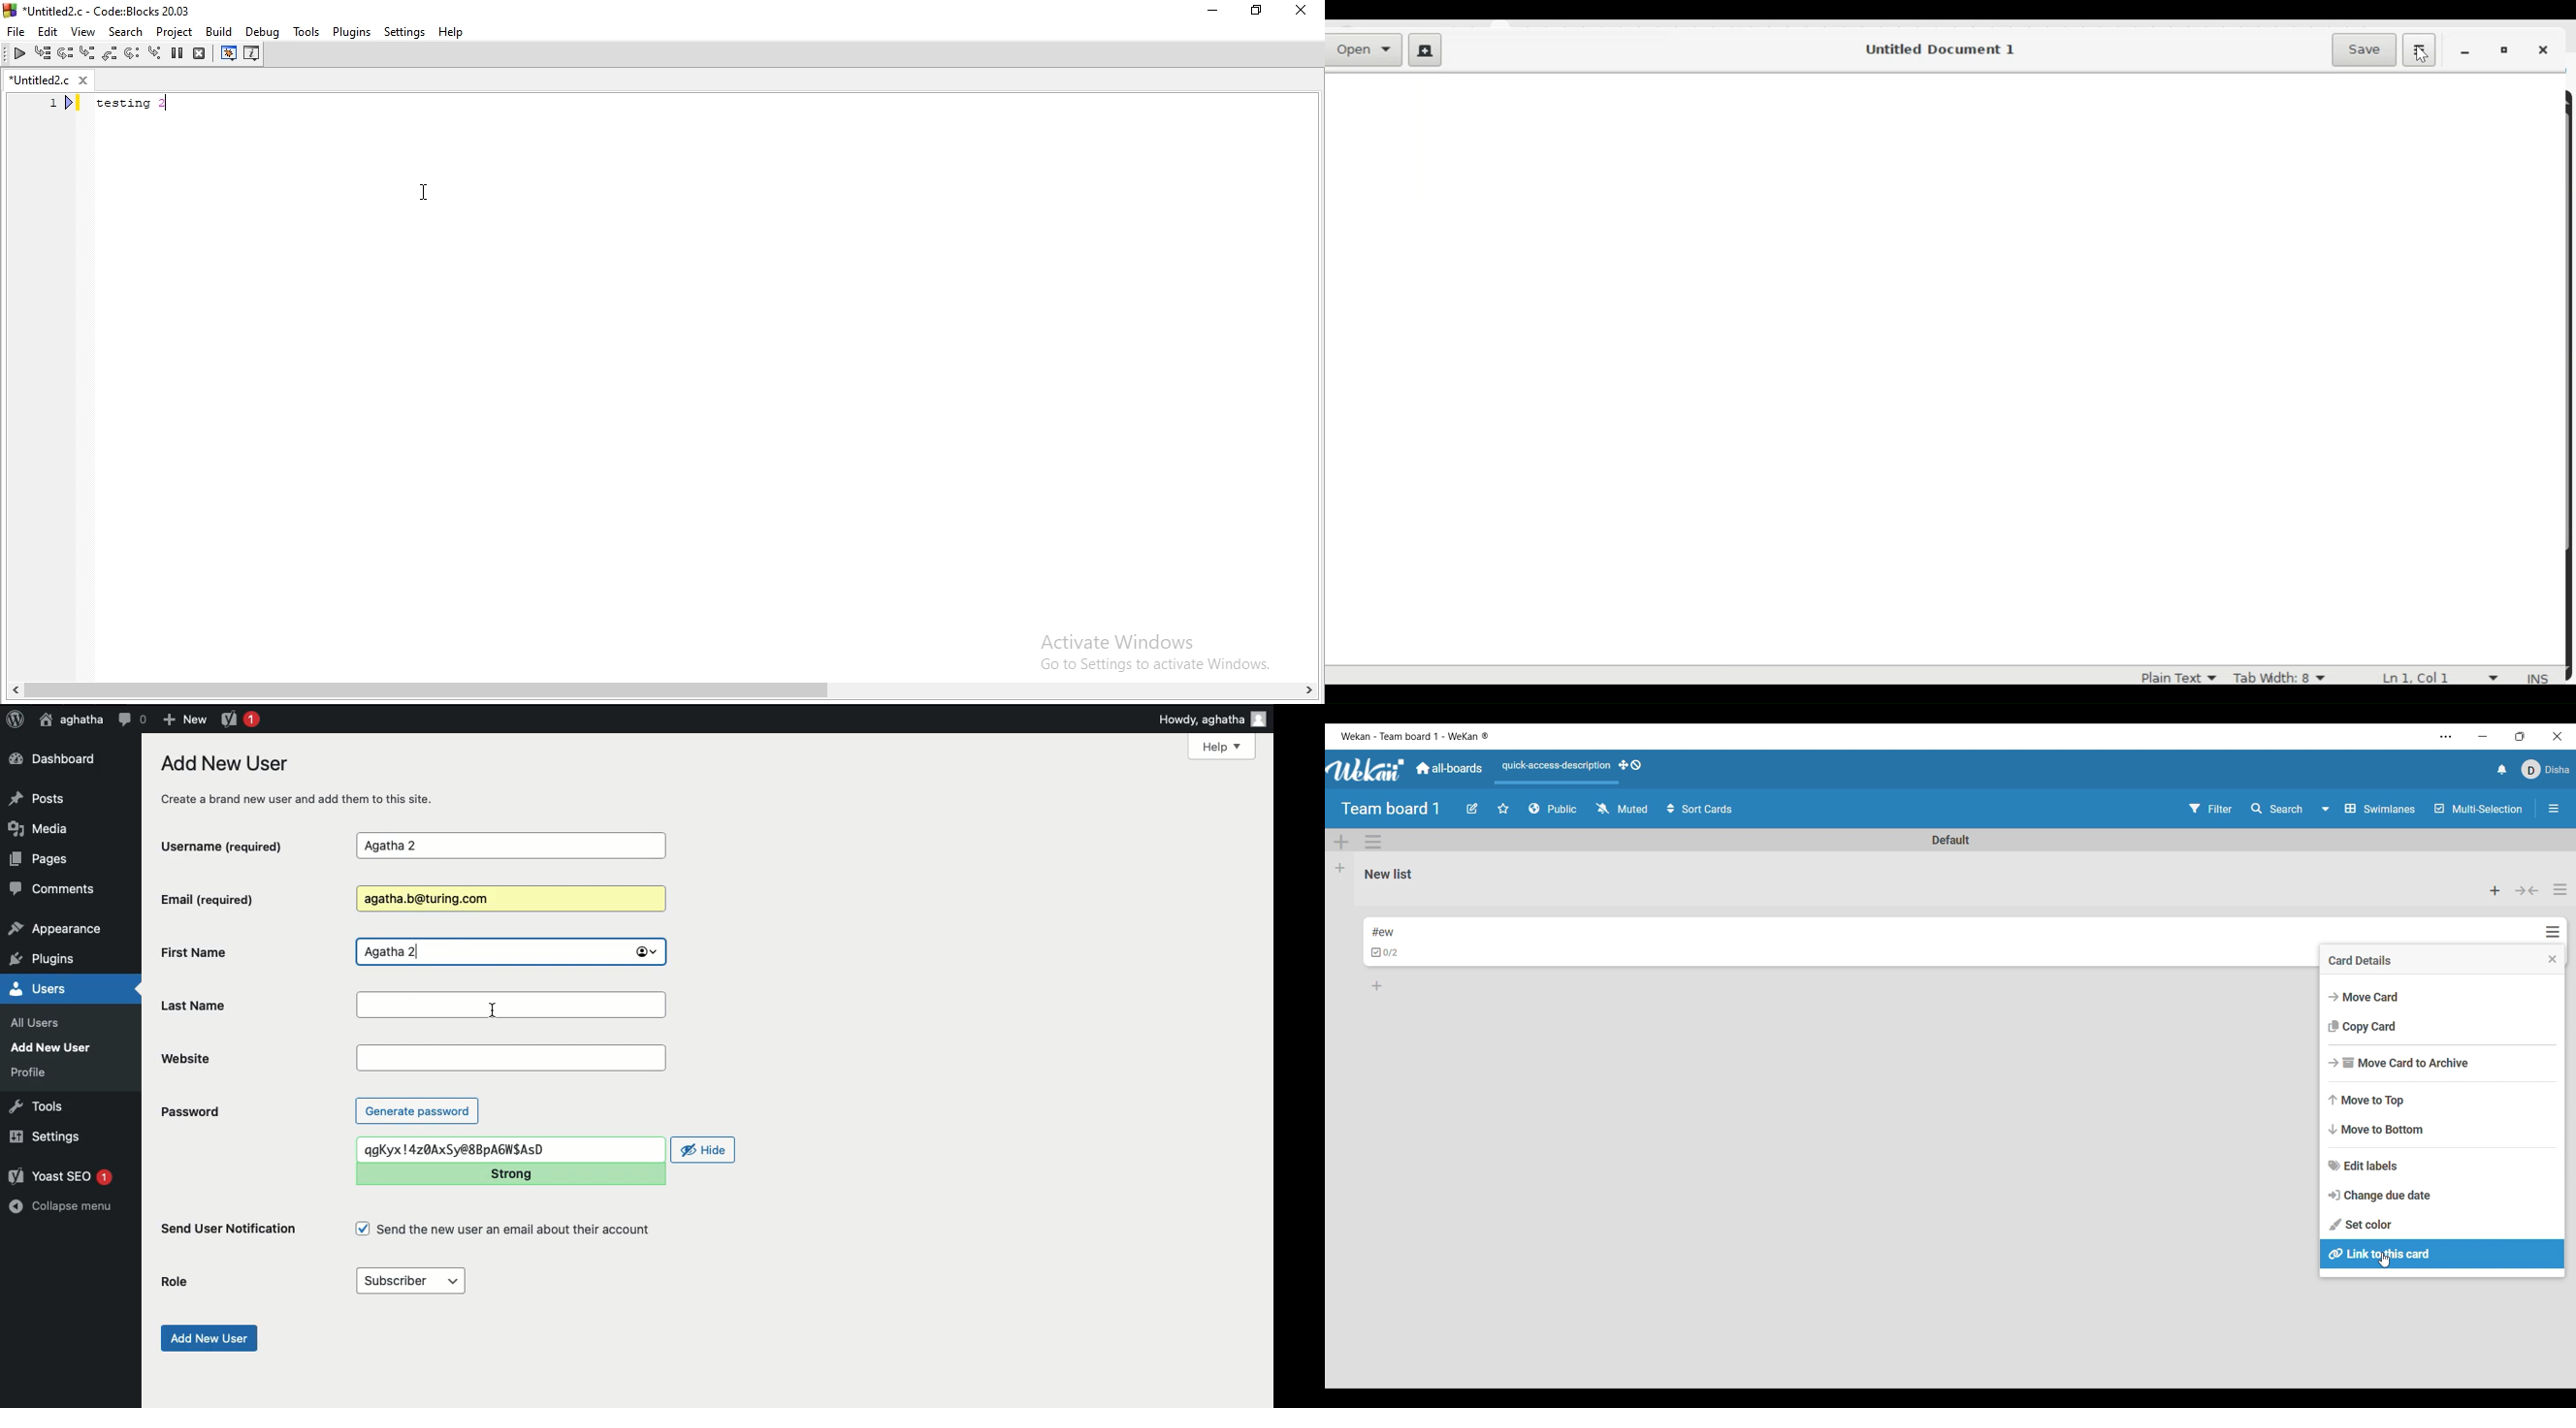 Image resolution: width=2576 pixels, height=1428 pixels. What do you see at coordinates (2443, 1101) in the screenshot?
I see `Move to top` at bounding box center [2443, 1101].